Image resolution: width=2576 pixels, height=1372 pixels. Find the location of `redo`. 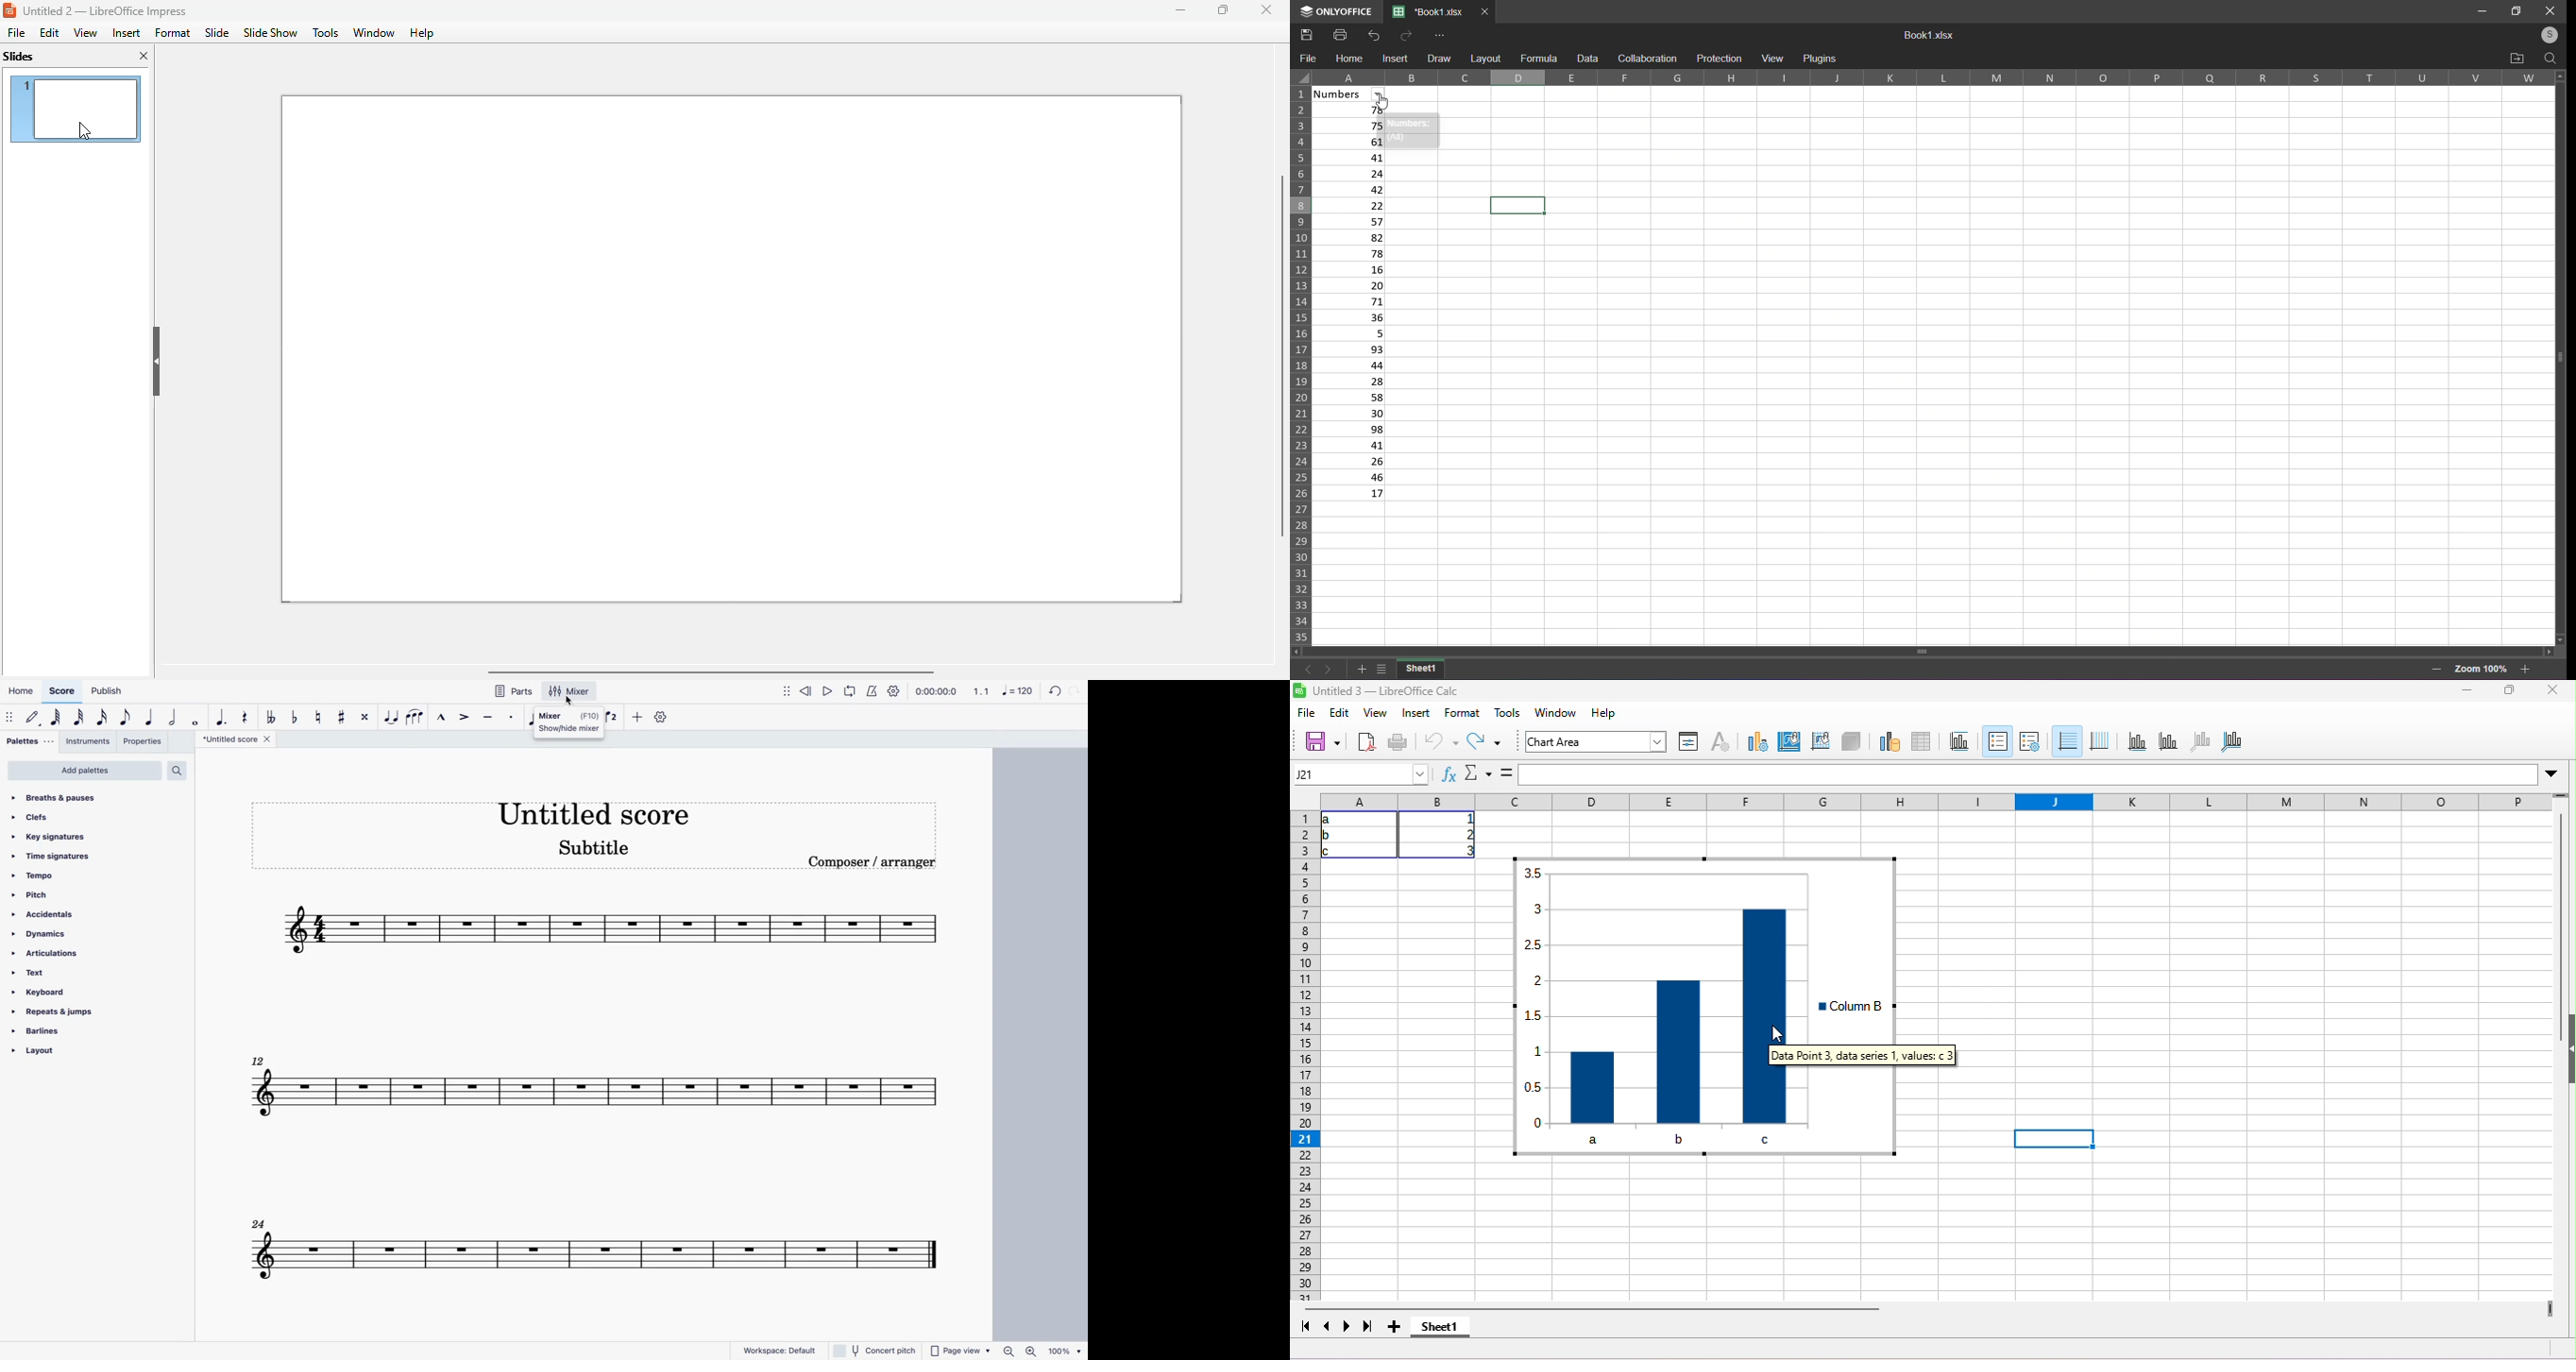

redo is located at coordinates (1404, 35).